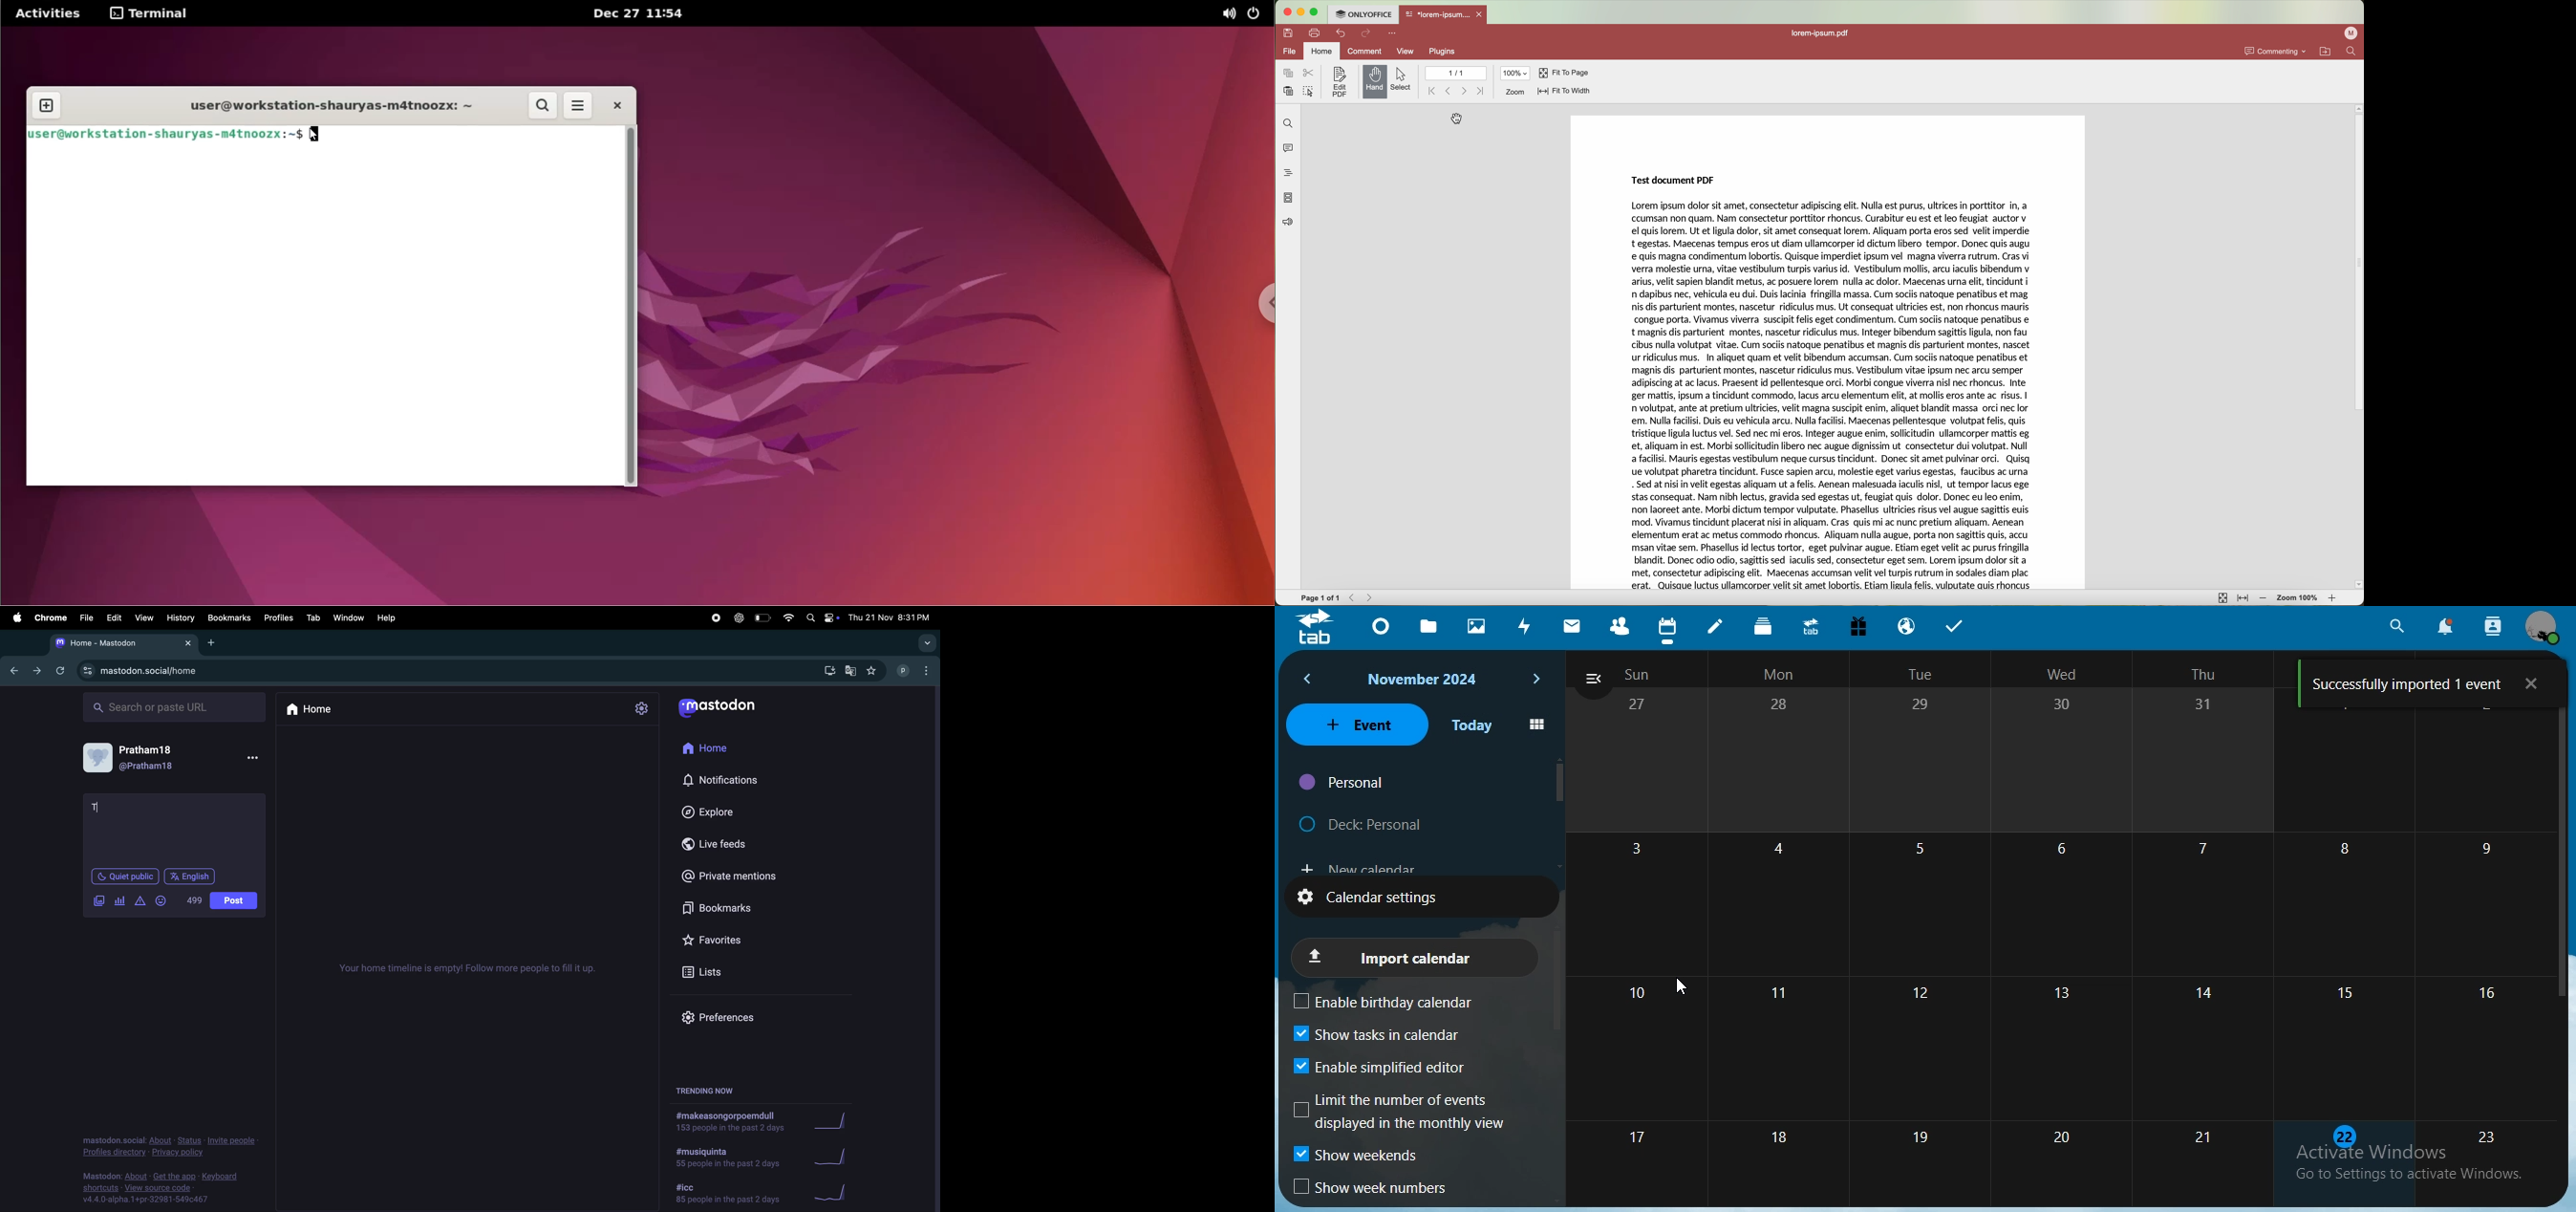 The image size is (2576, 1232). What do you see at coordinates (471, 969) in the screenshot?
I see `time line` at bounding box center [471, 969].